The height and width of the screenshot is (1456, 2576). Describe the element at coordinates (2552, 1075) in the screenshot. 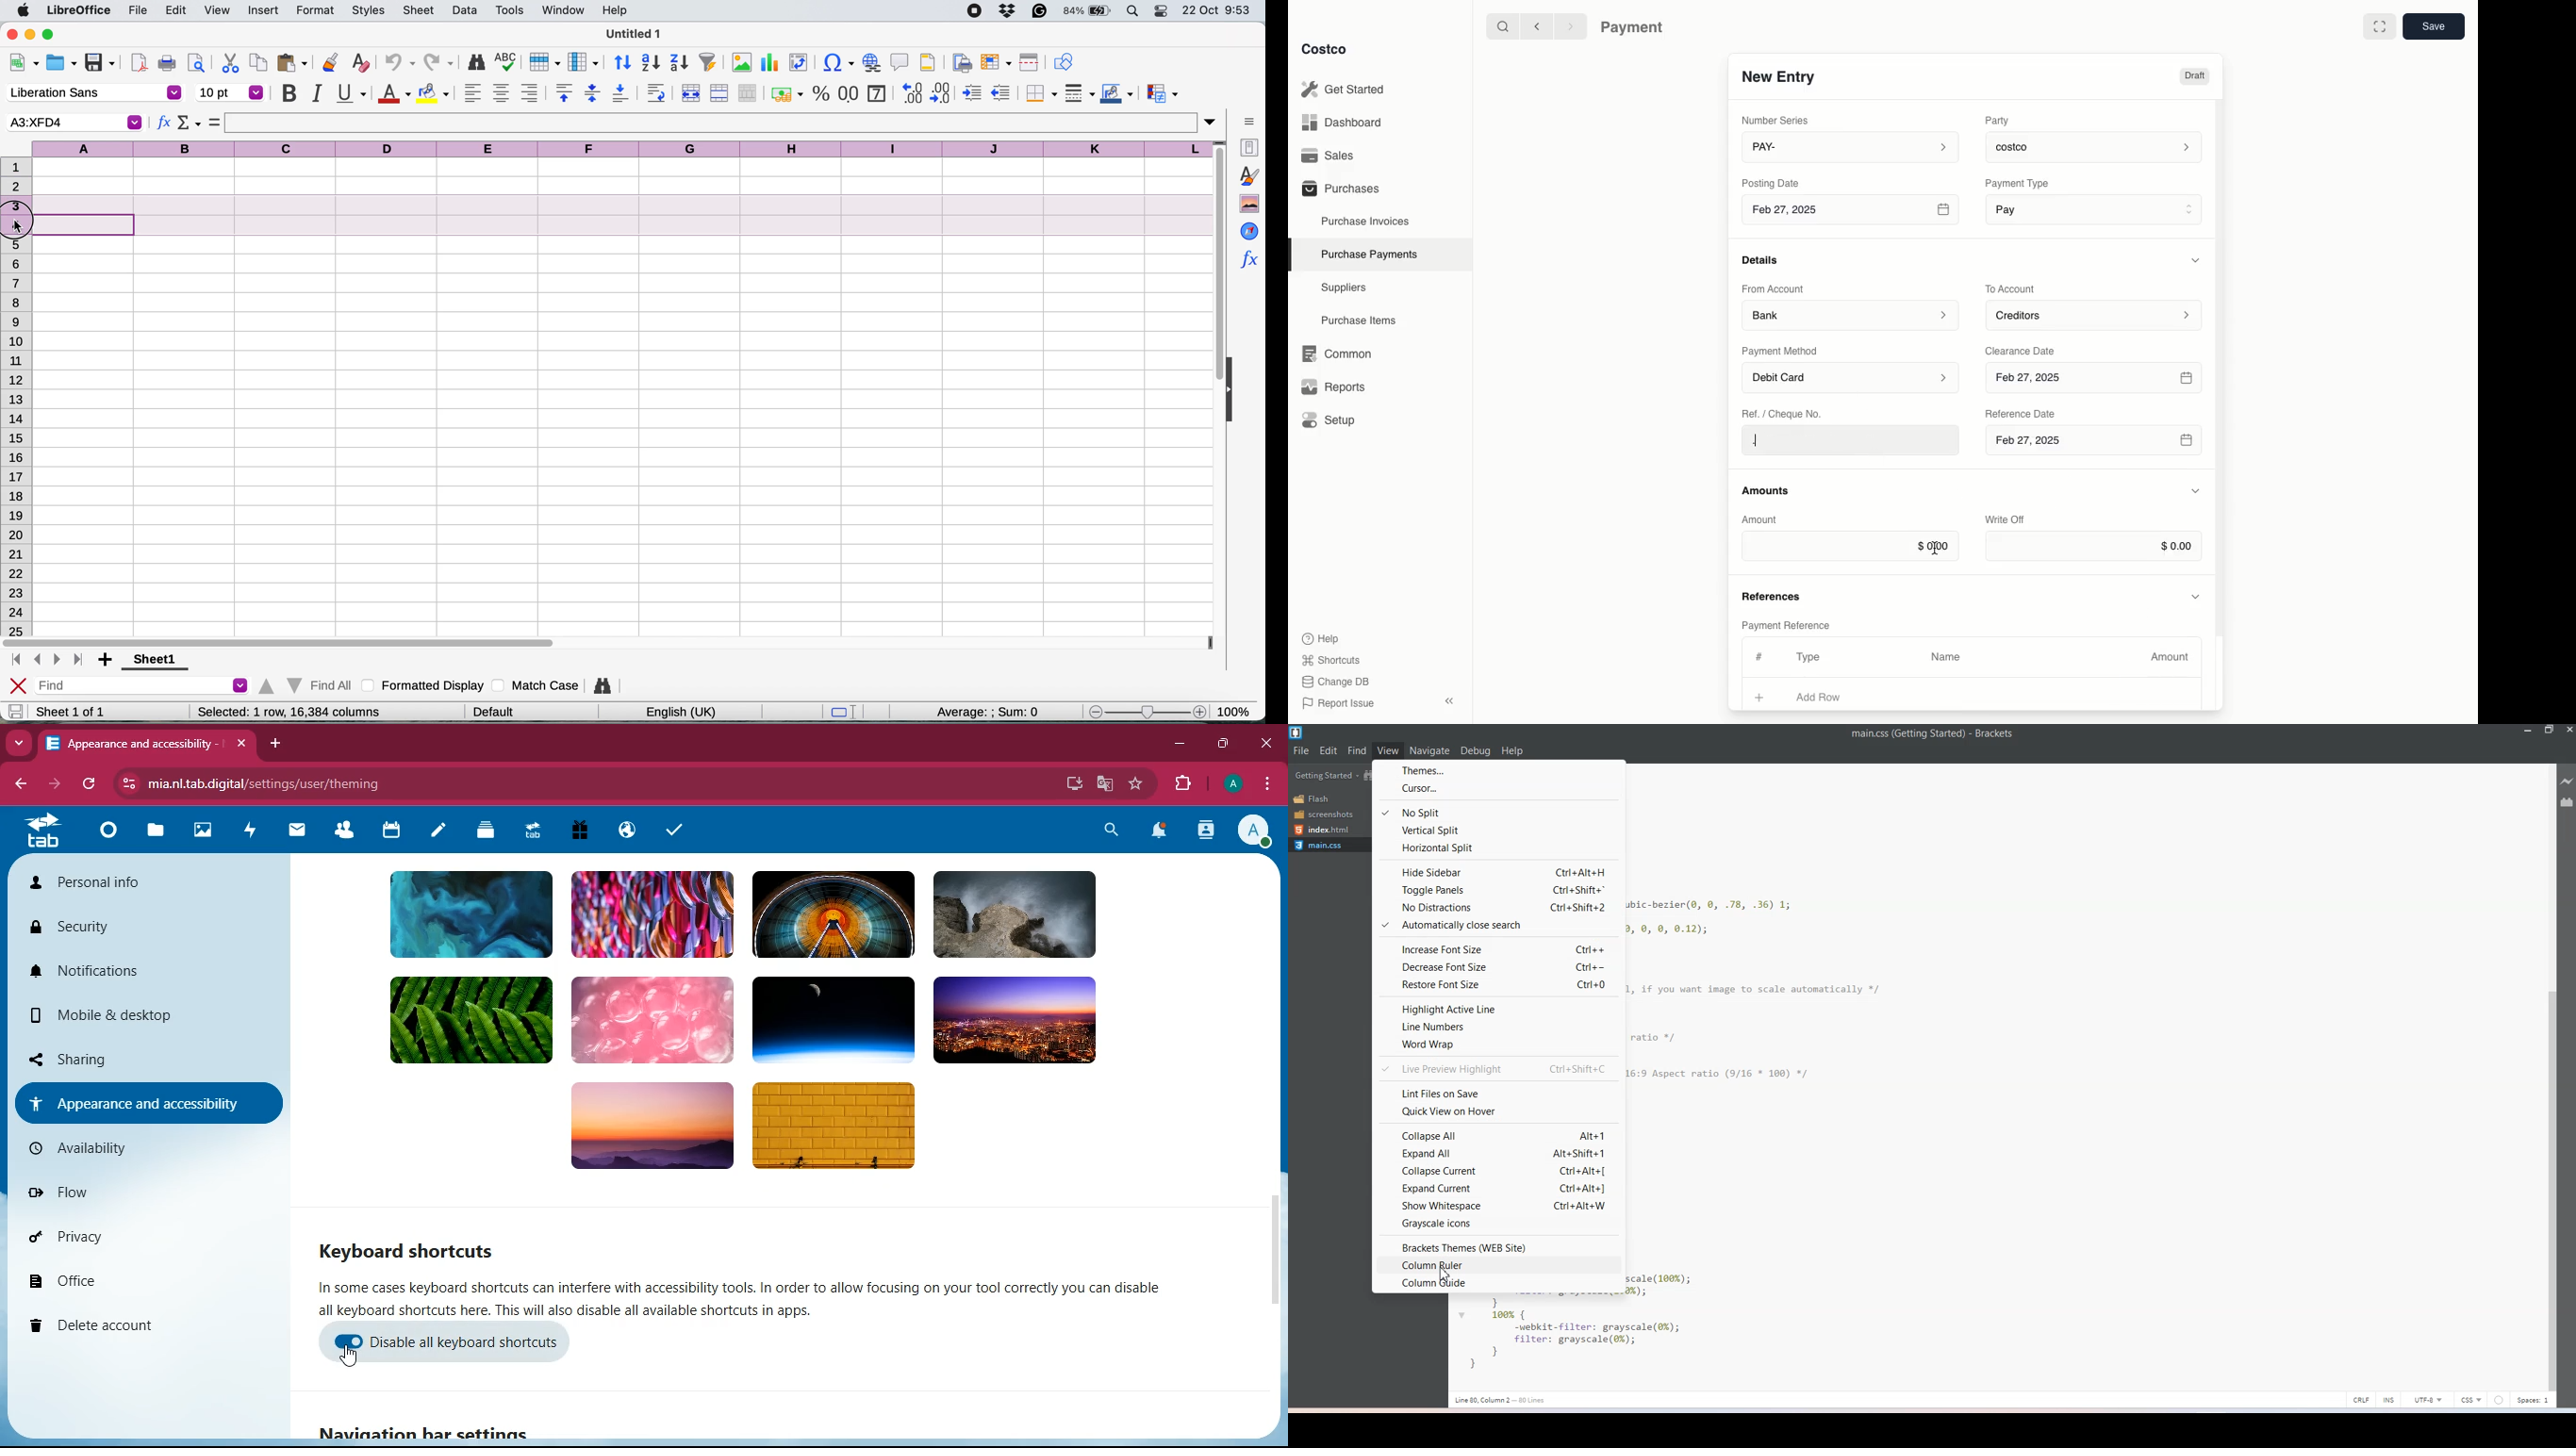

I see `Vertical Scroll bar` at that location.